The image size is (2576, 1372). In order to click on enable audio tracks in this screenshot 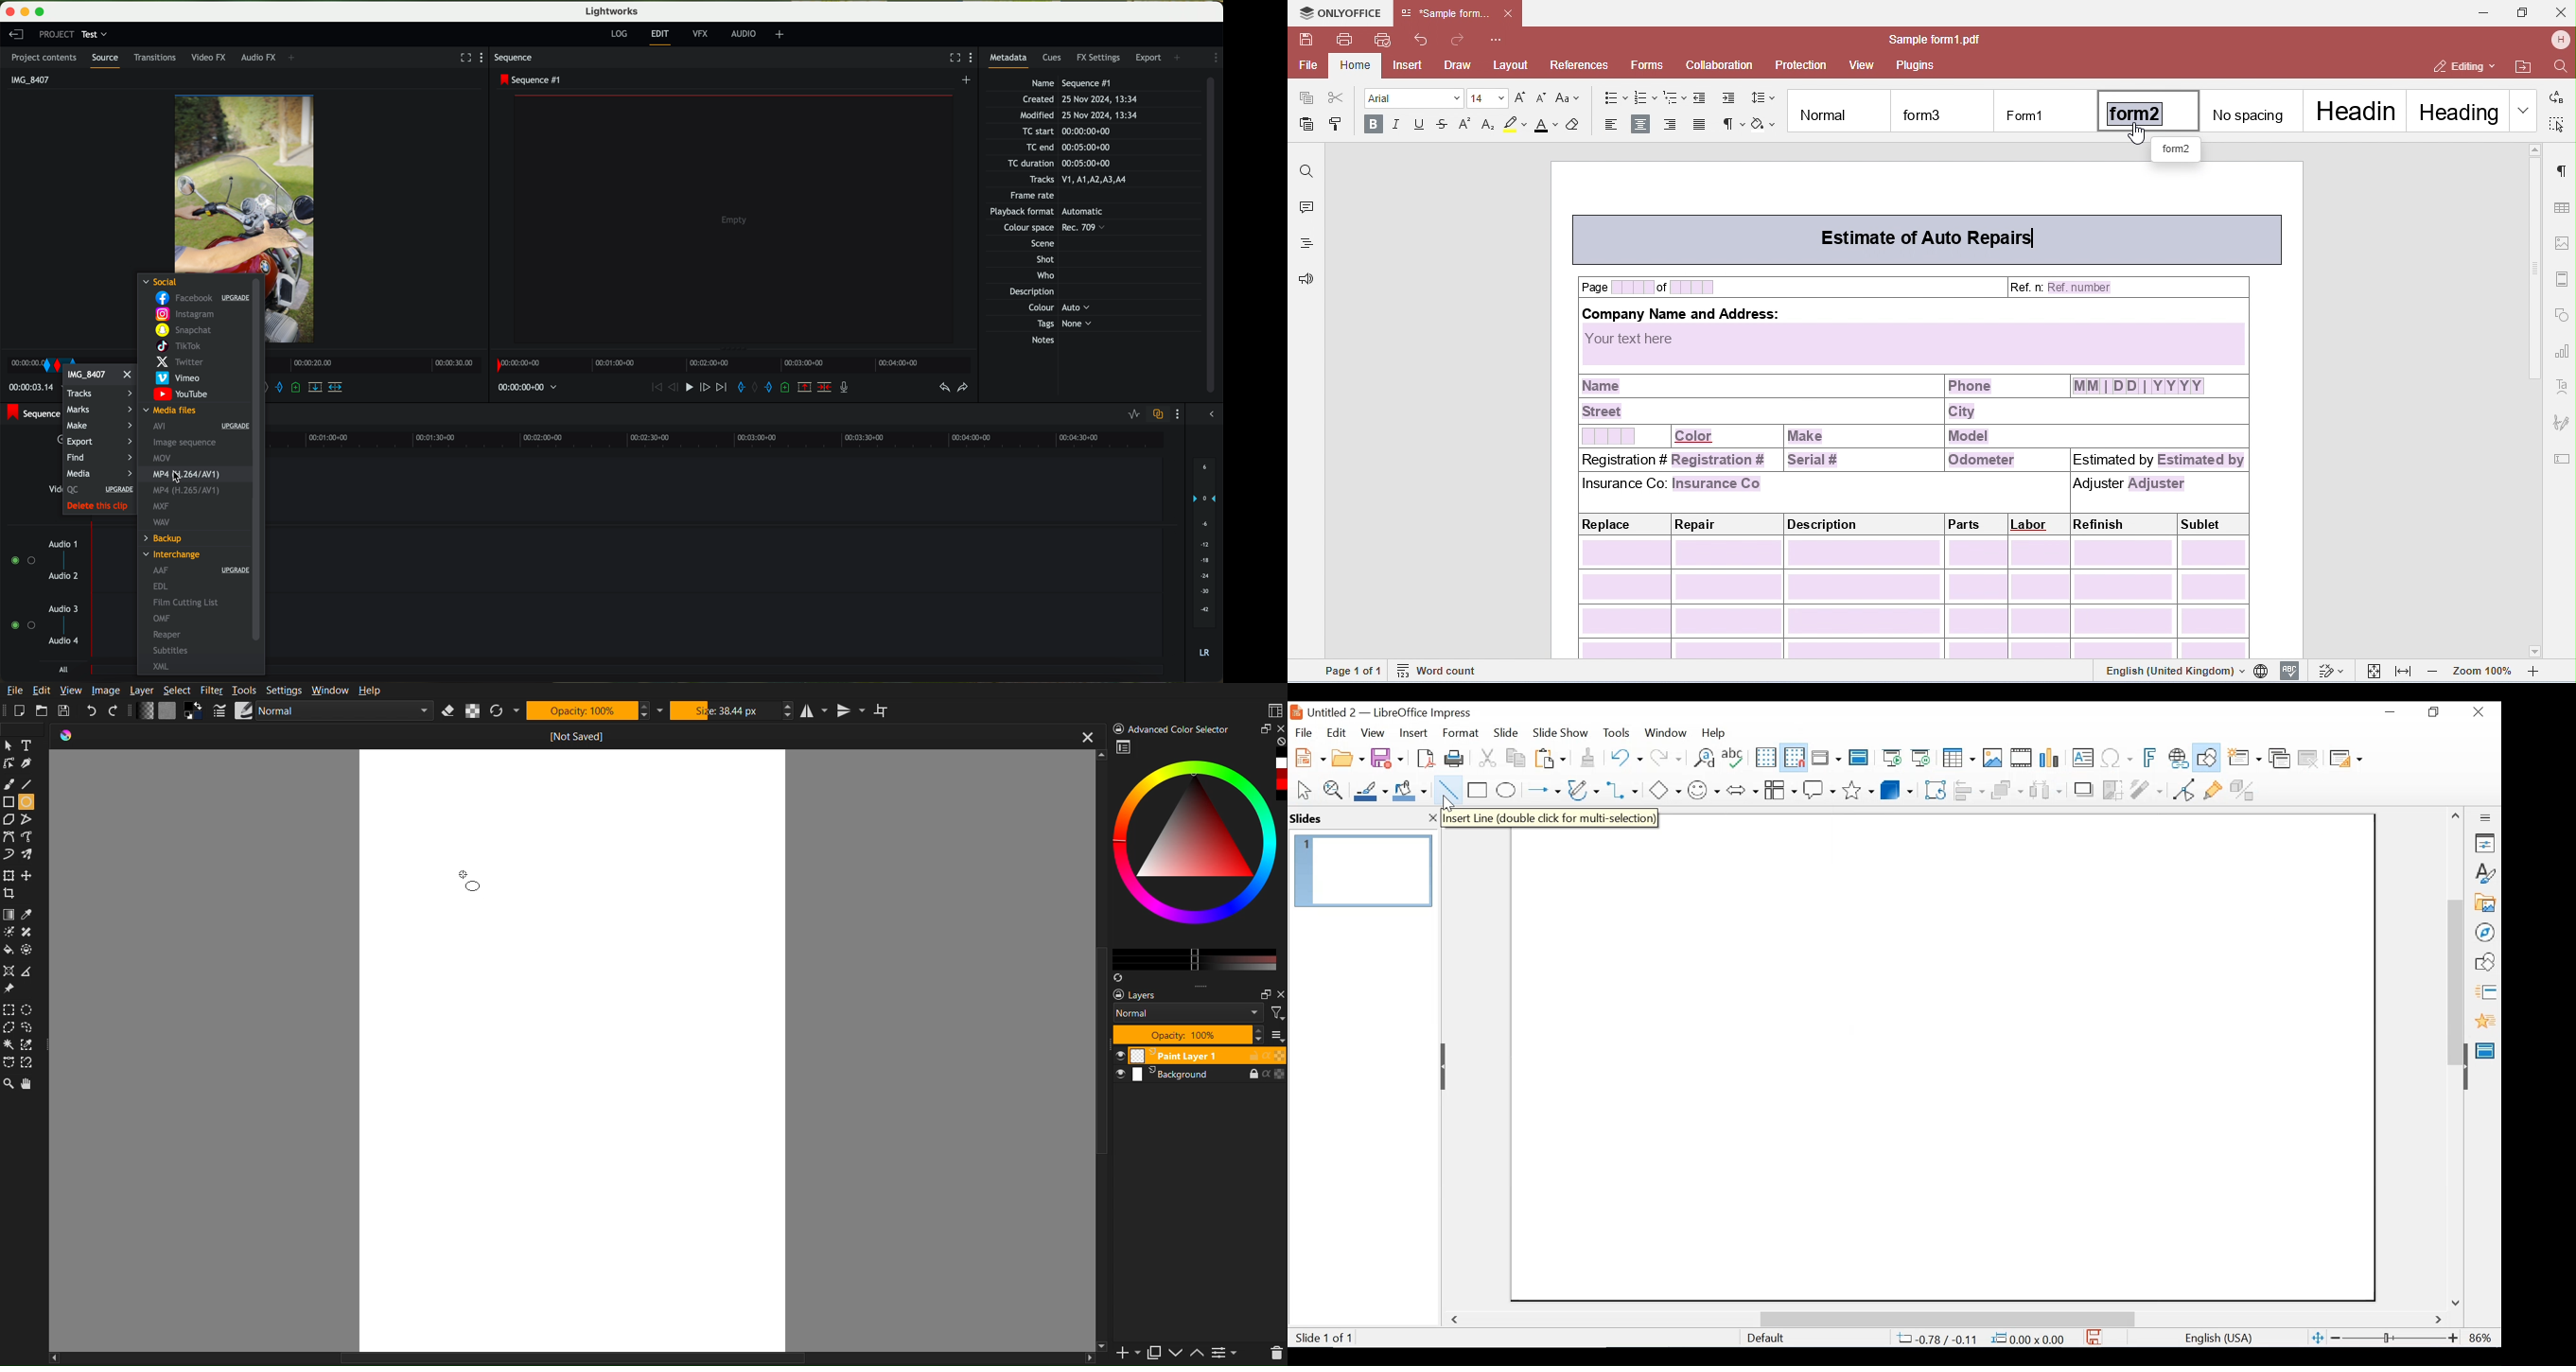, I will do `click(21, 593)`.